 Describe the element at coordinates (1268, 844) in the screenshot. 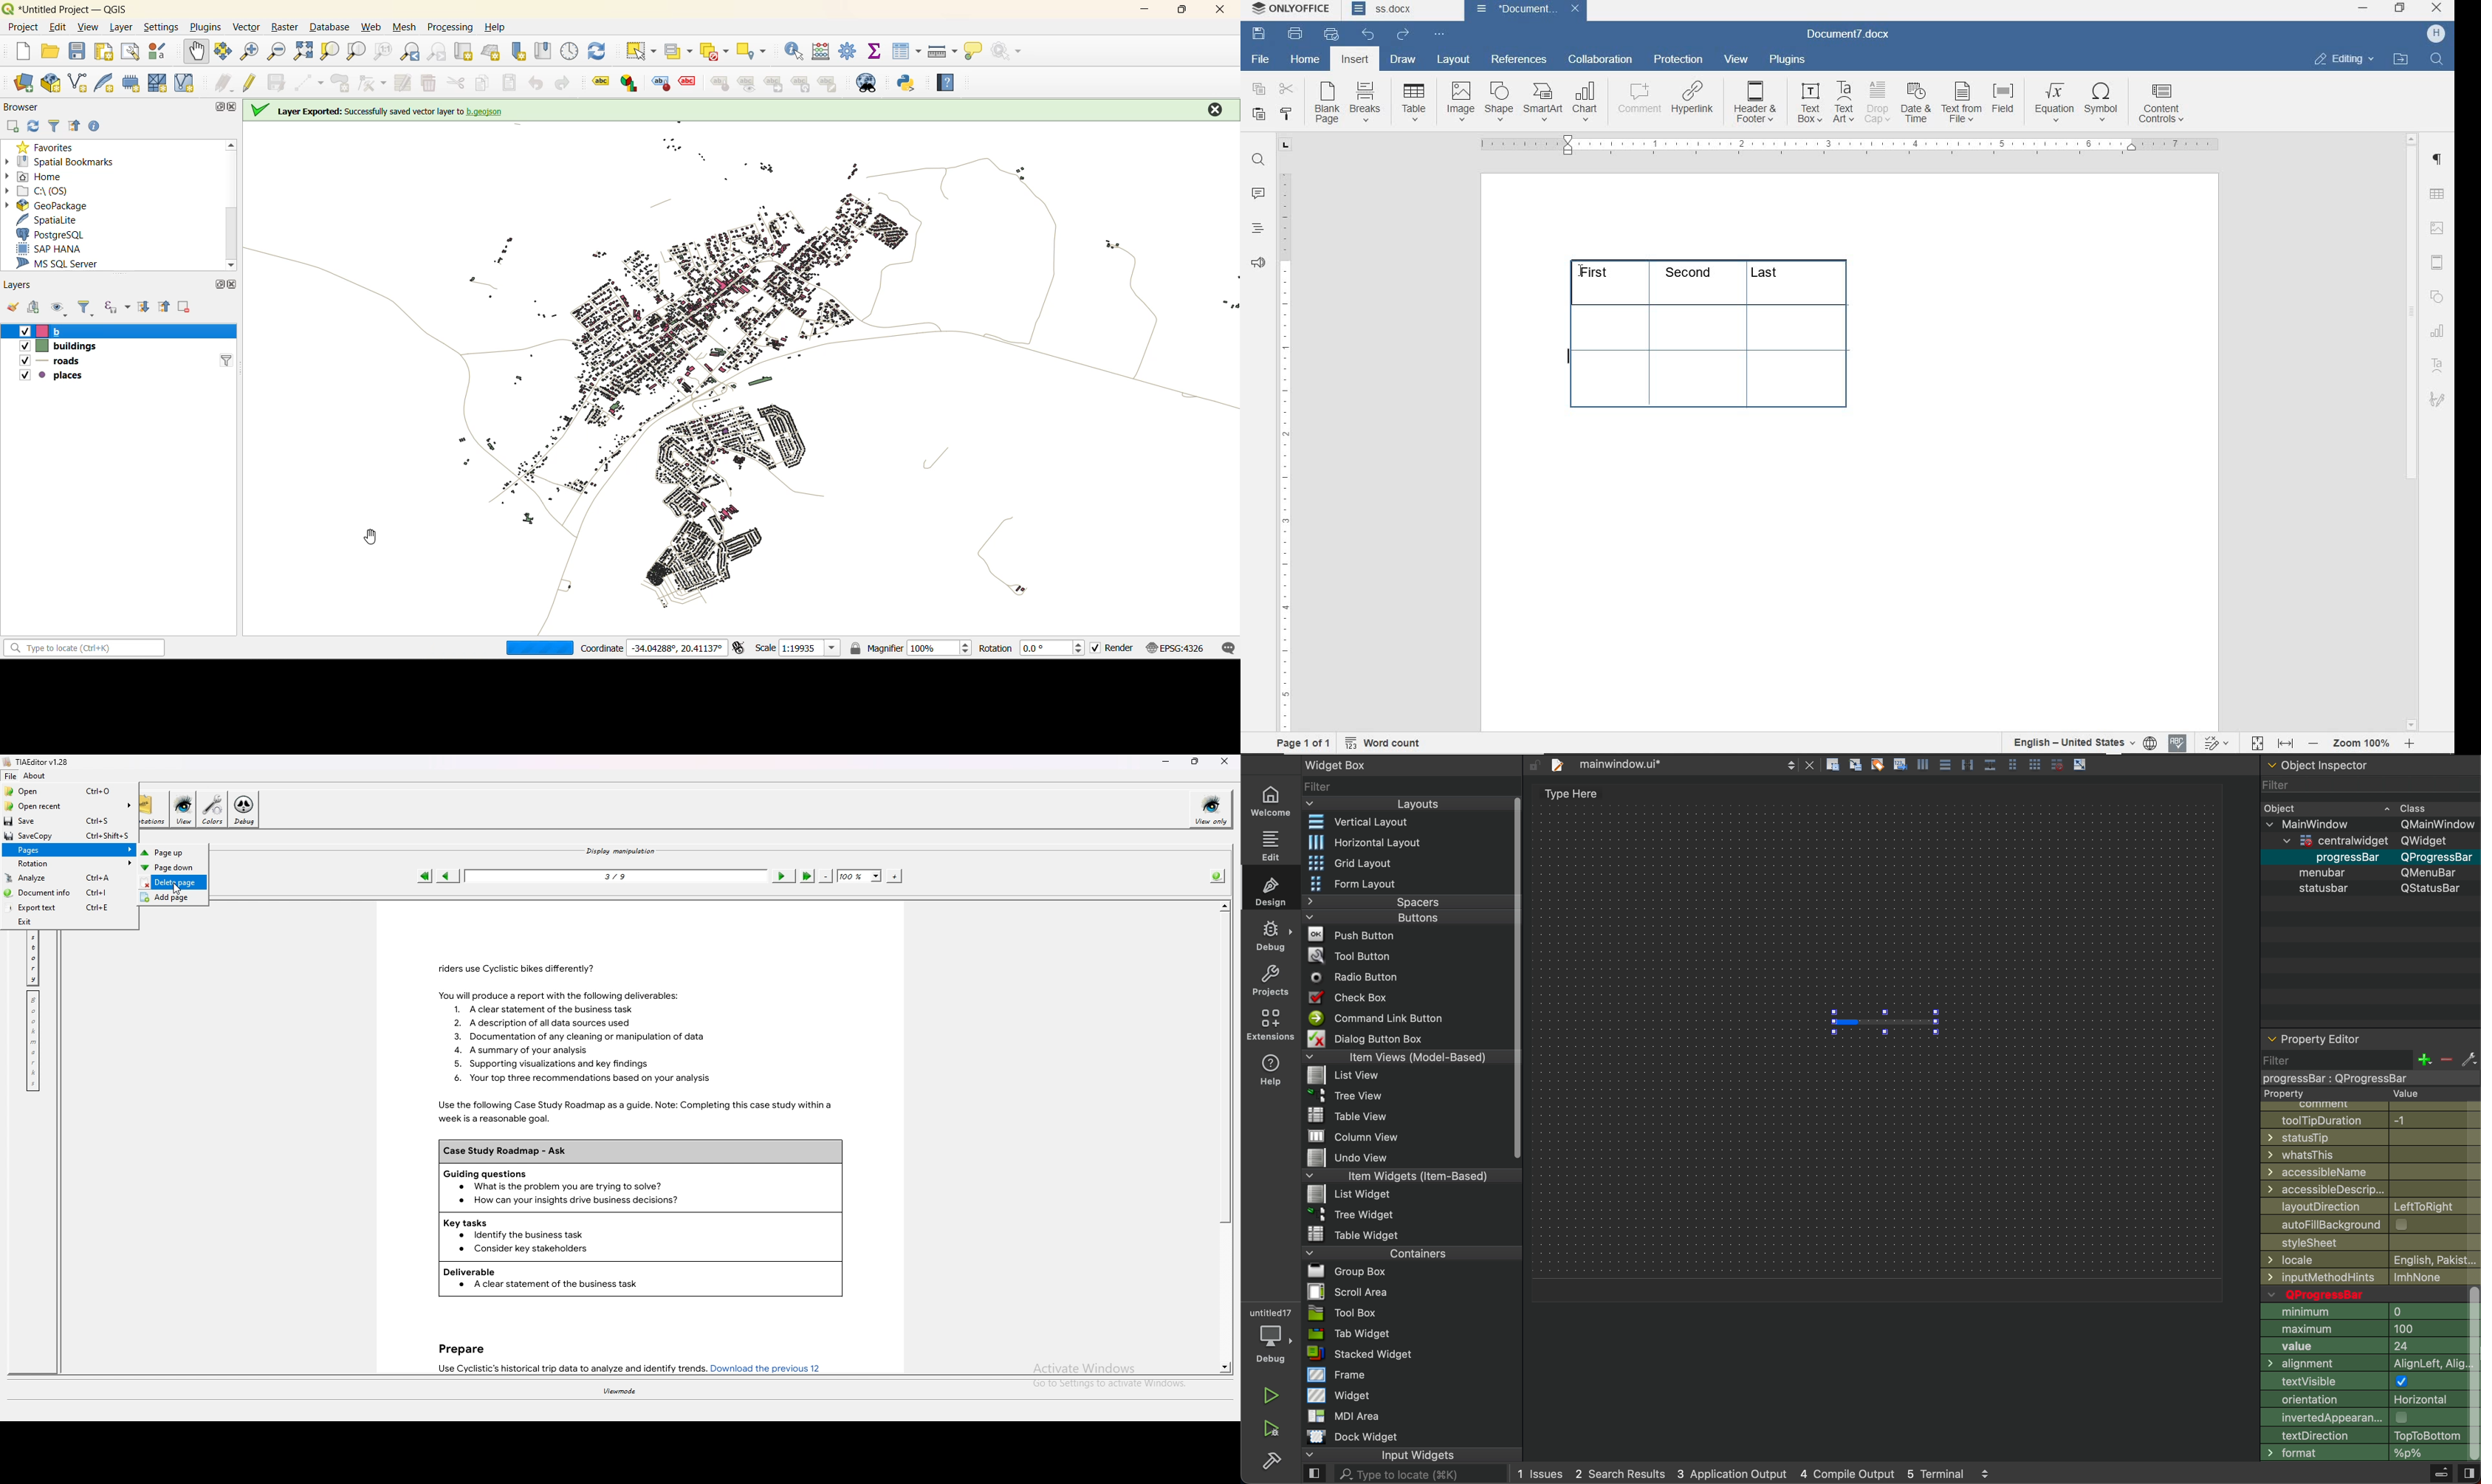

I see `edit` at that location.